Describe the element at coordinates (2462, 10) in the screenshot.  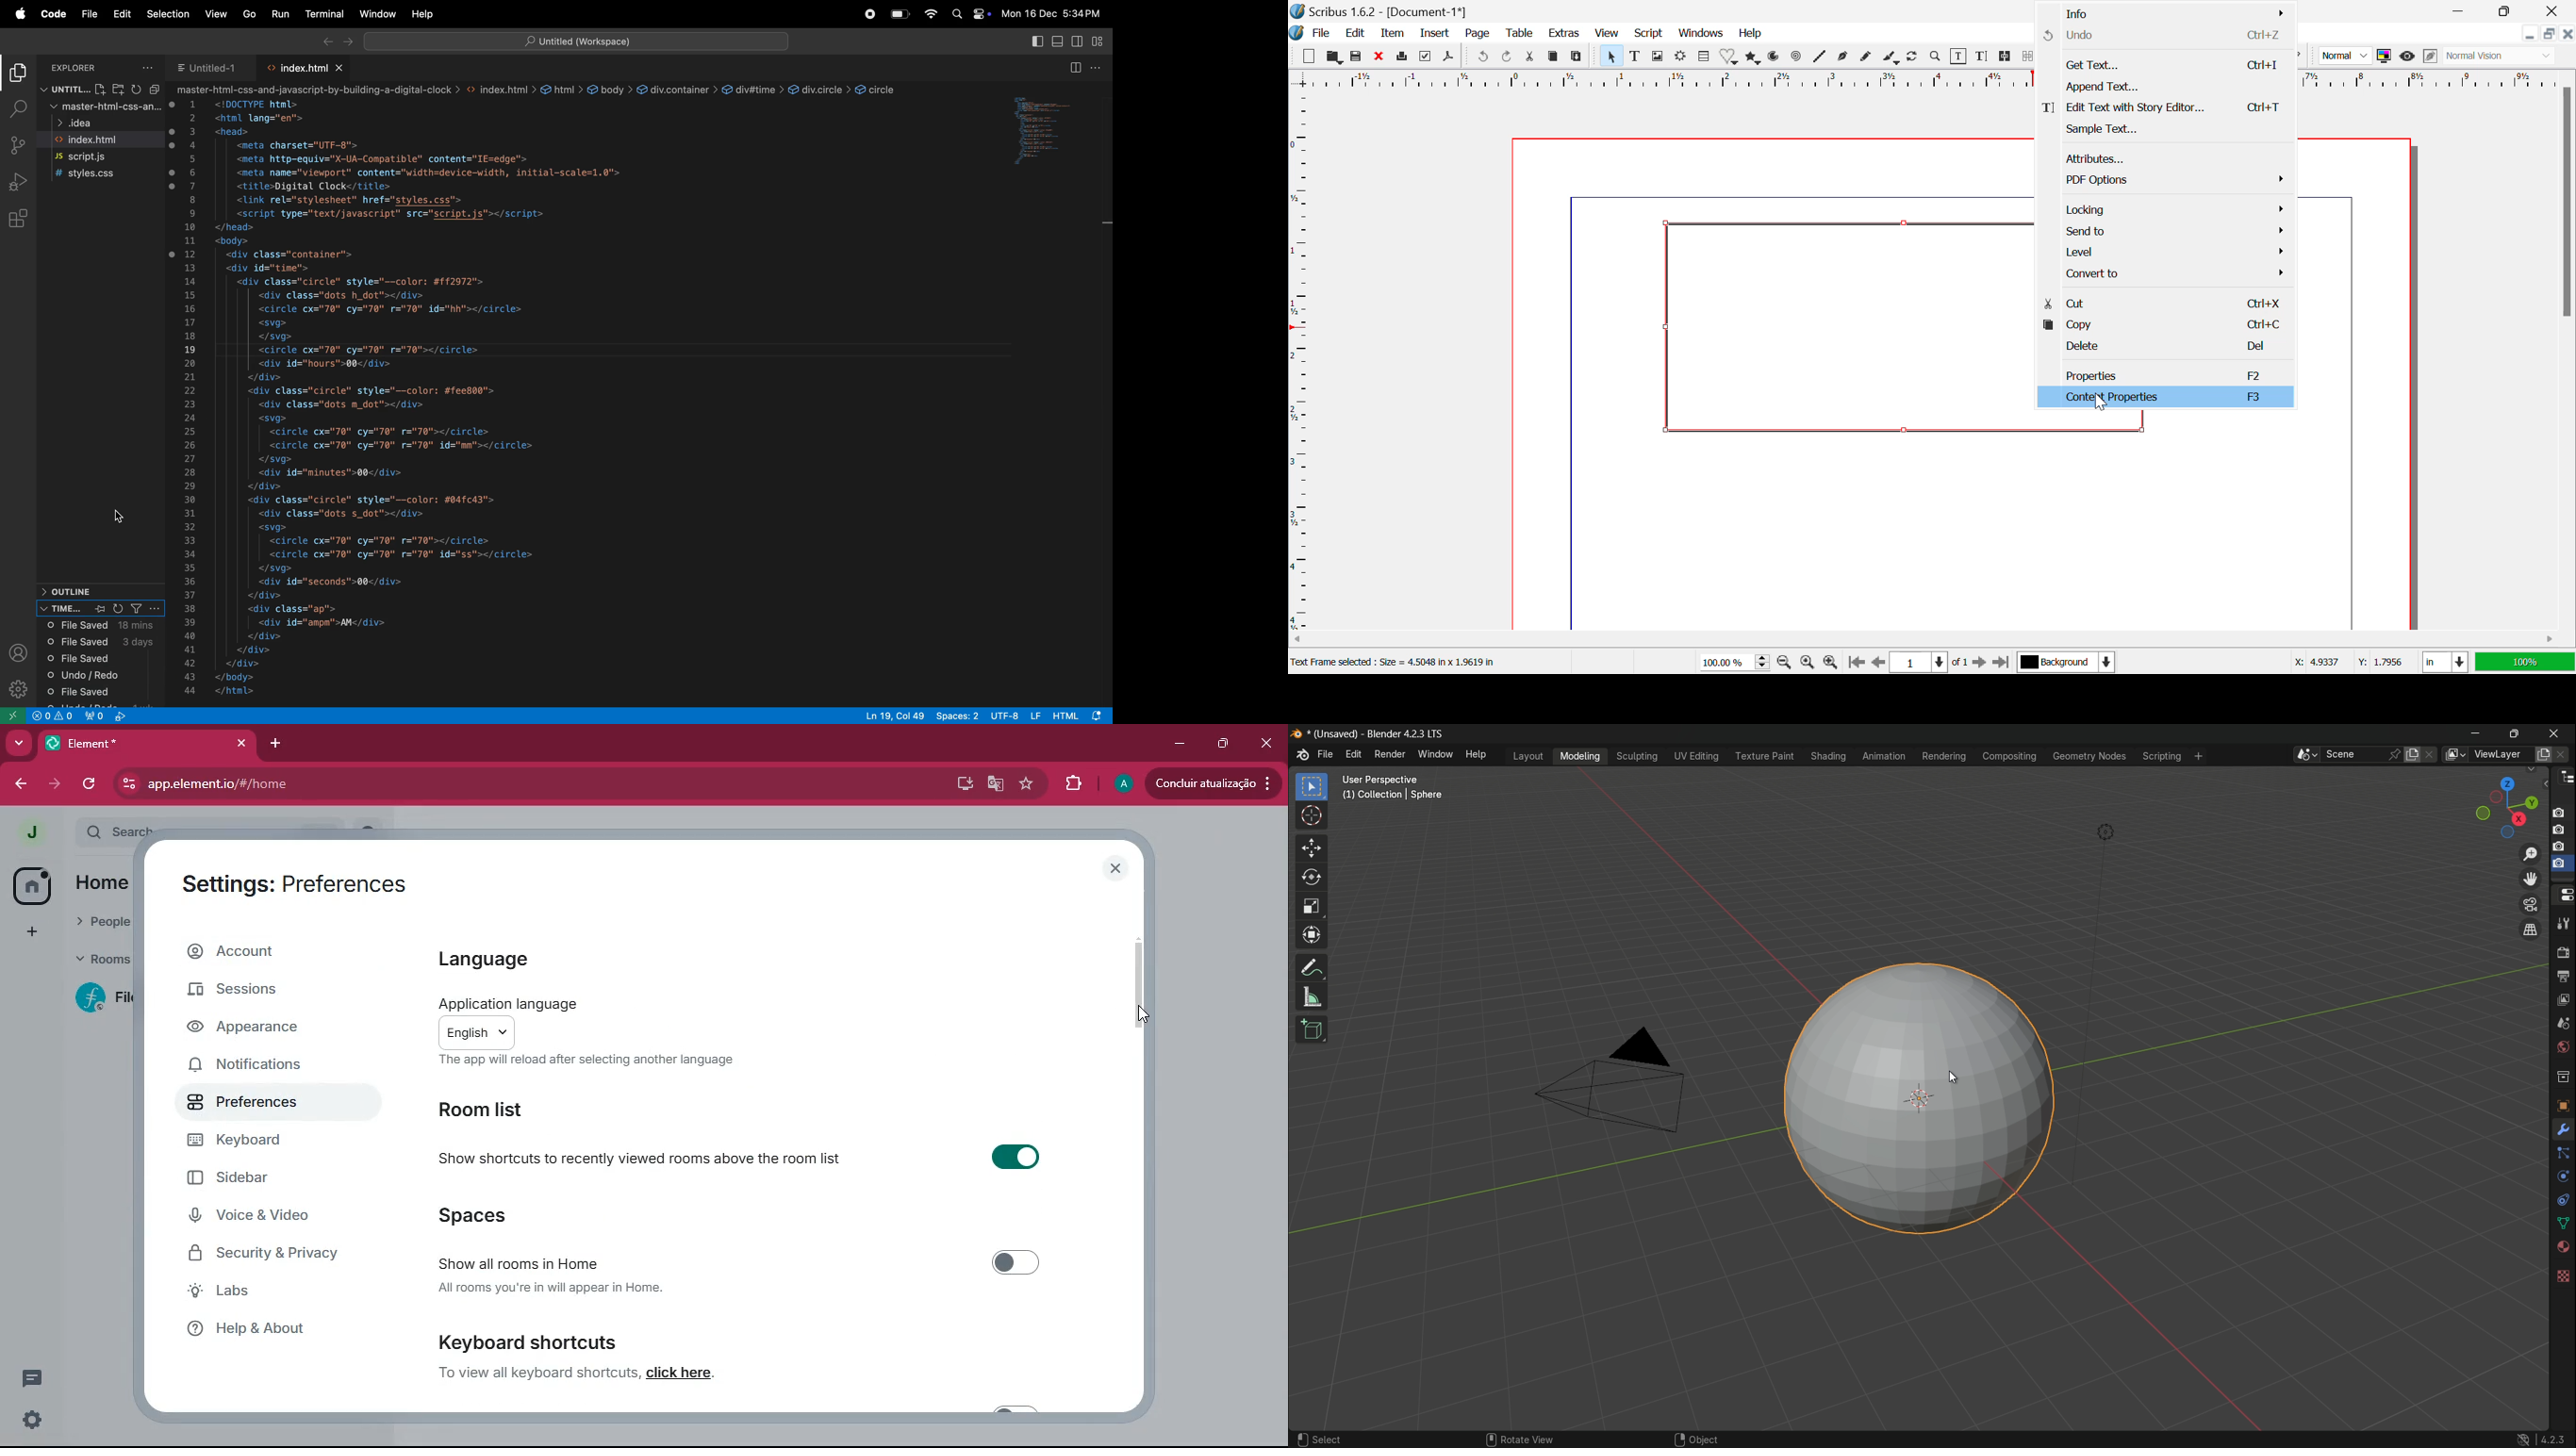
I see `Restore Down` at that location.